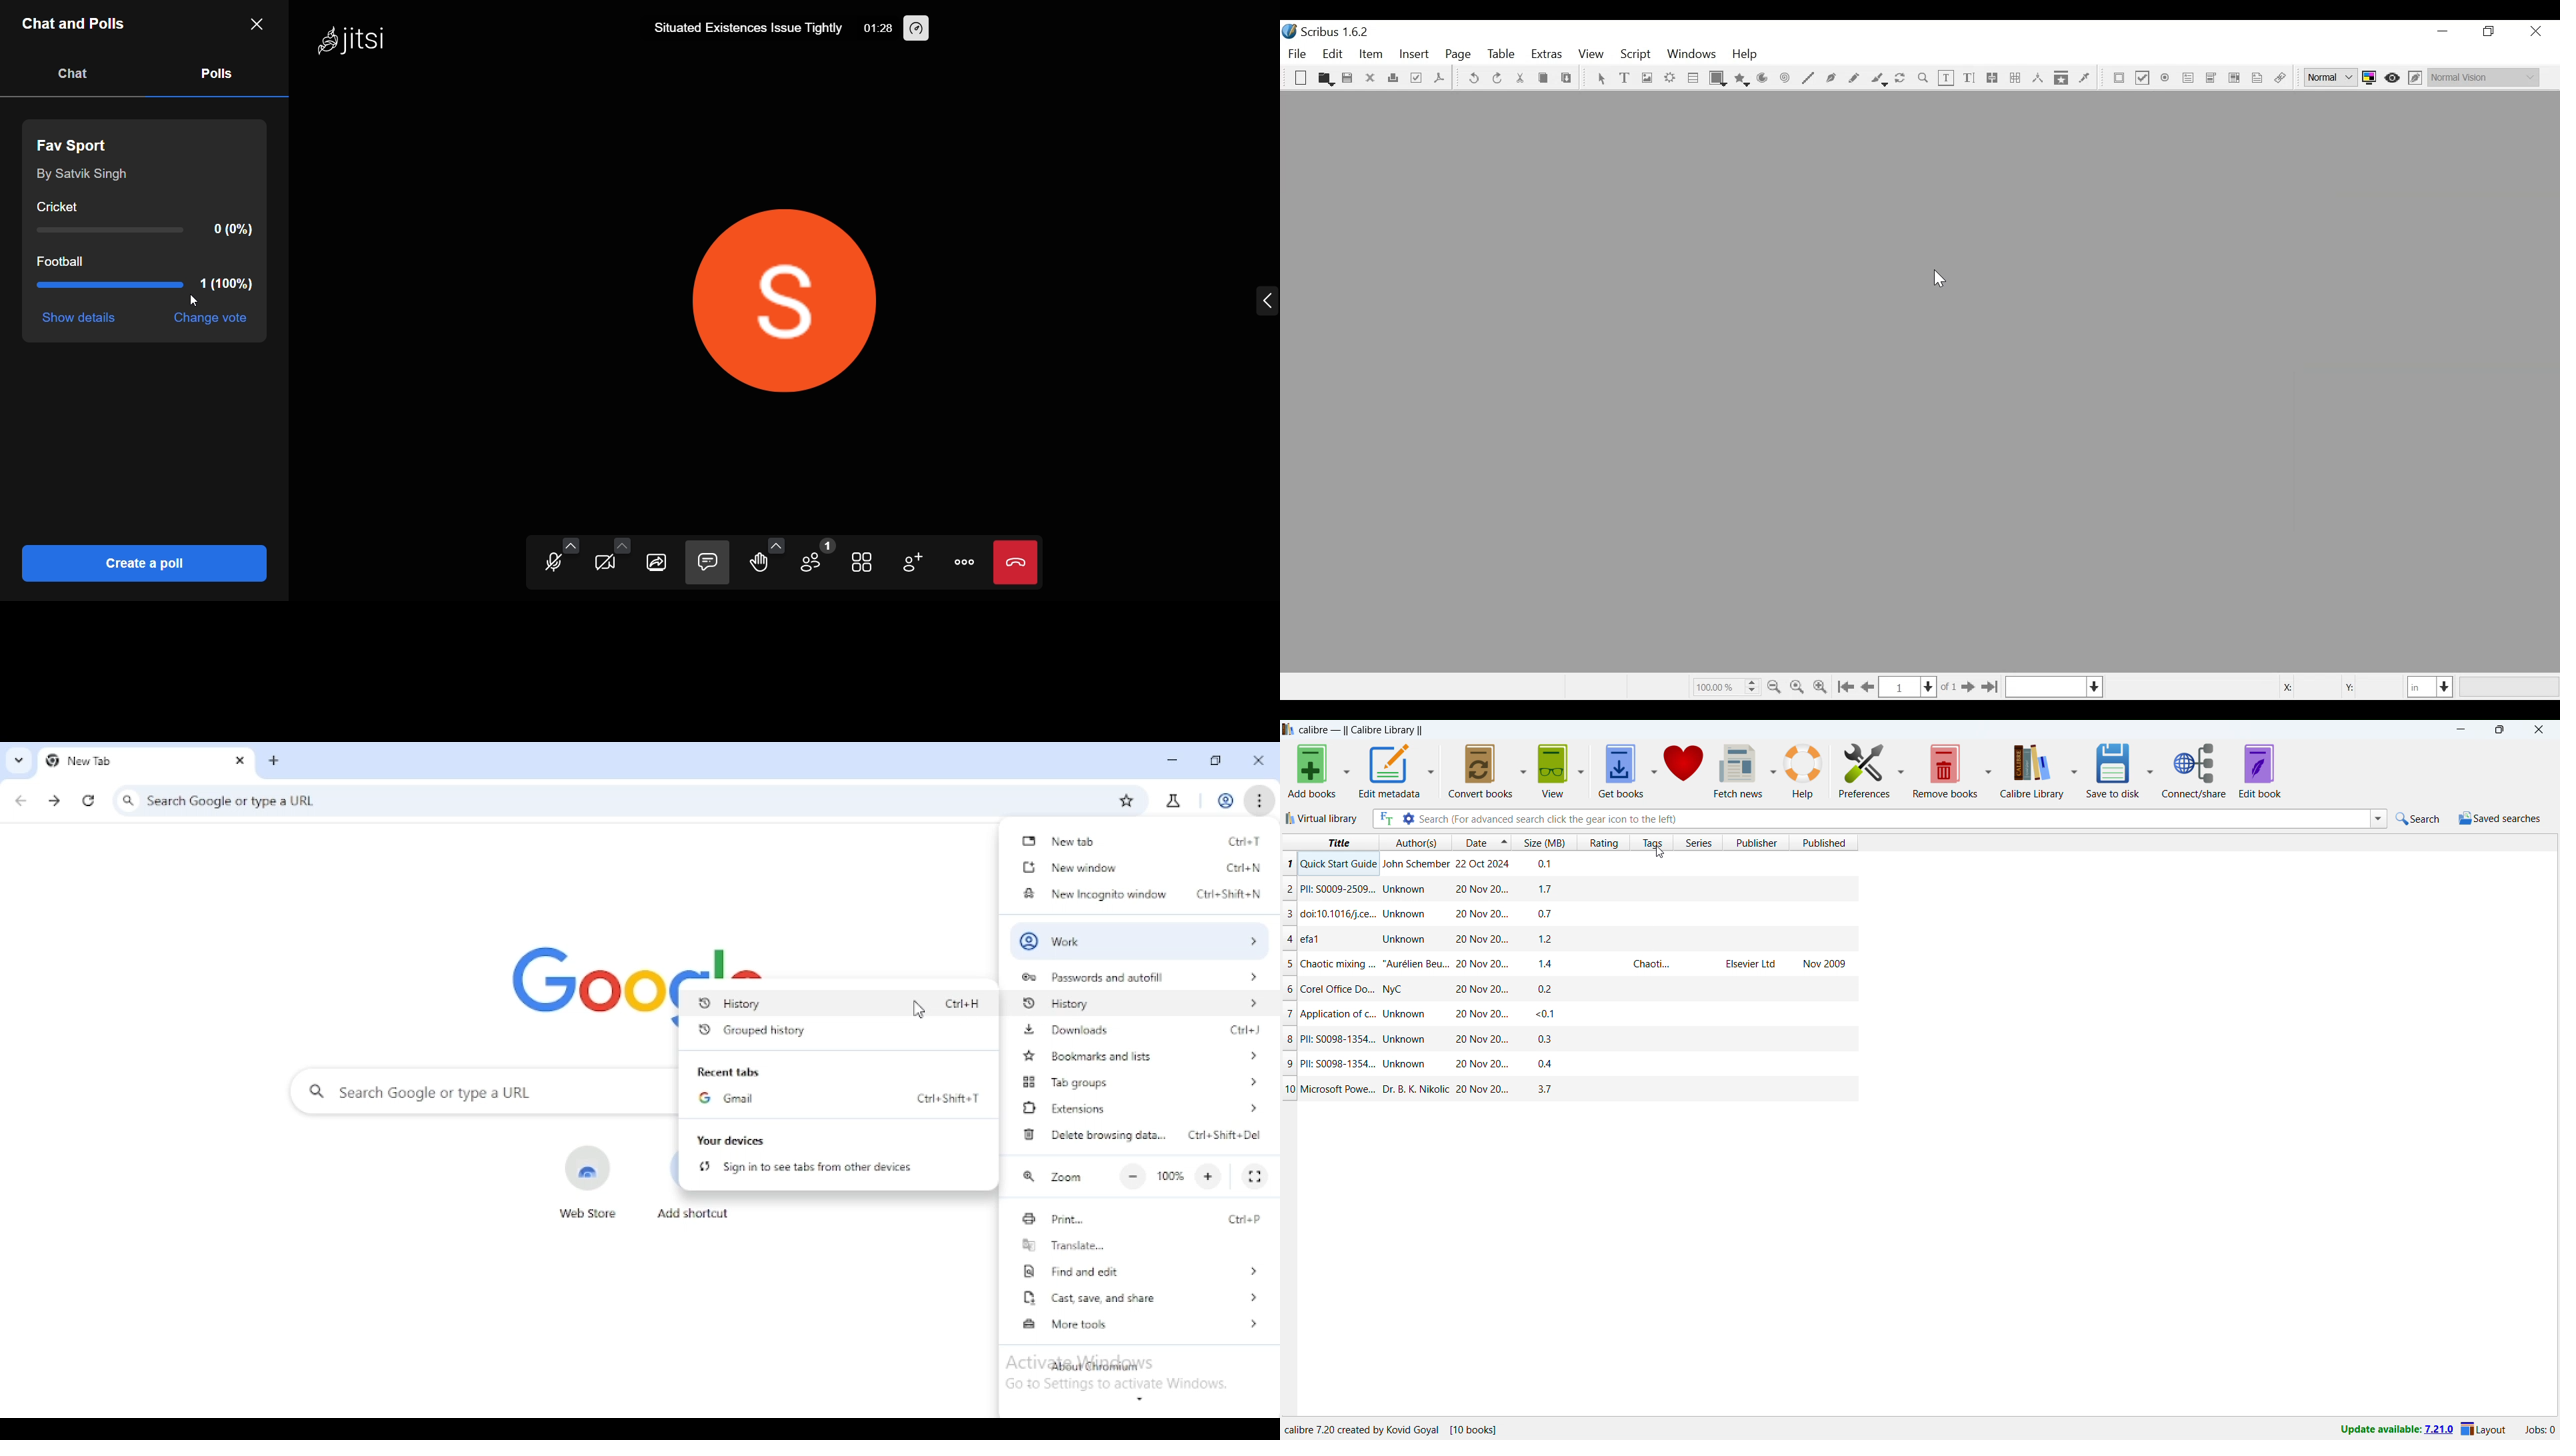  What do you see at coordinates (594, 800) in the screenshot?
I see `search google or type a URL` at bounding box center [594, 800].